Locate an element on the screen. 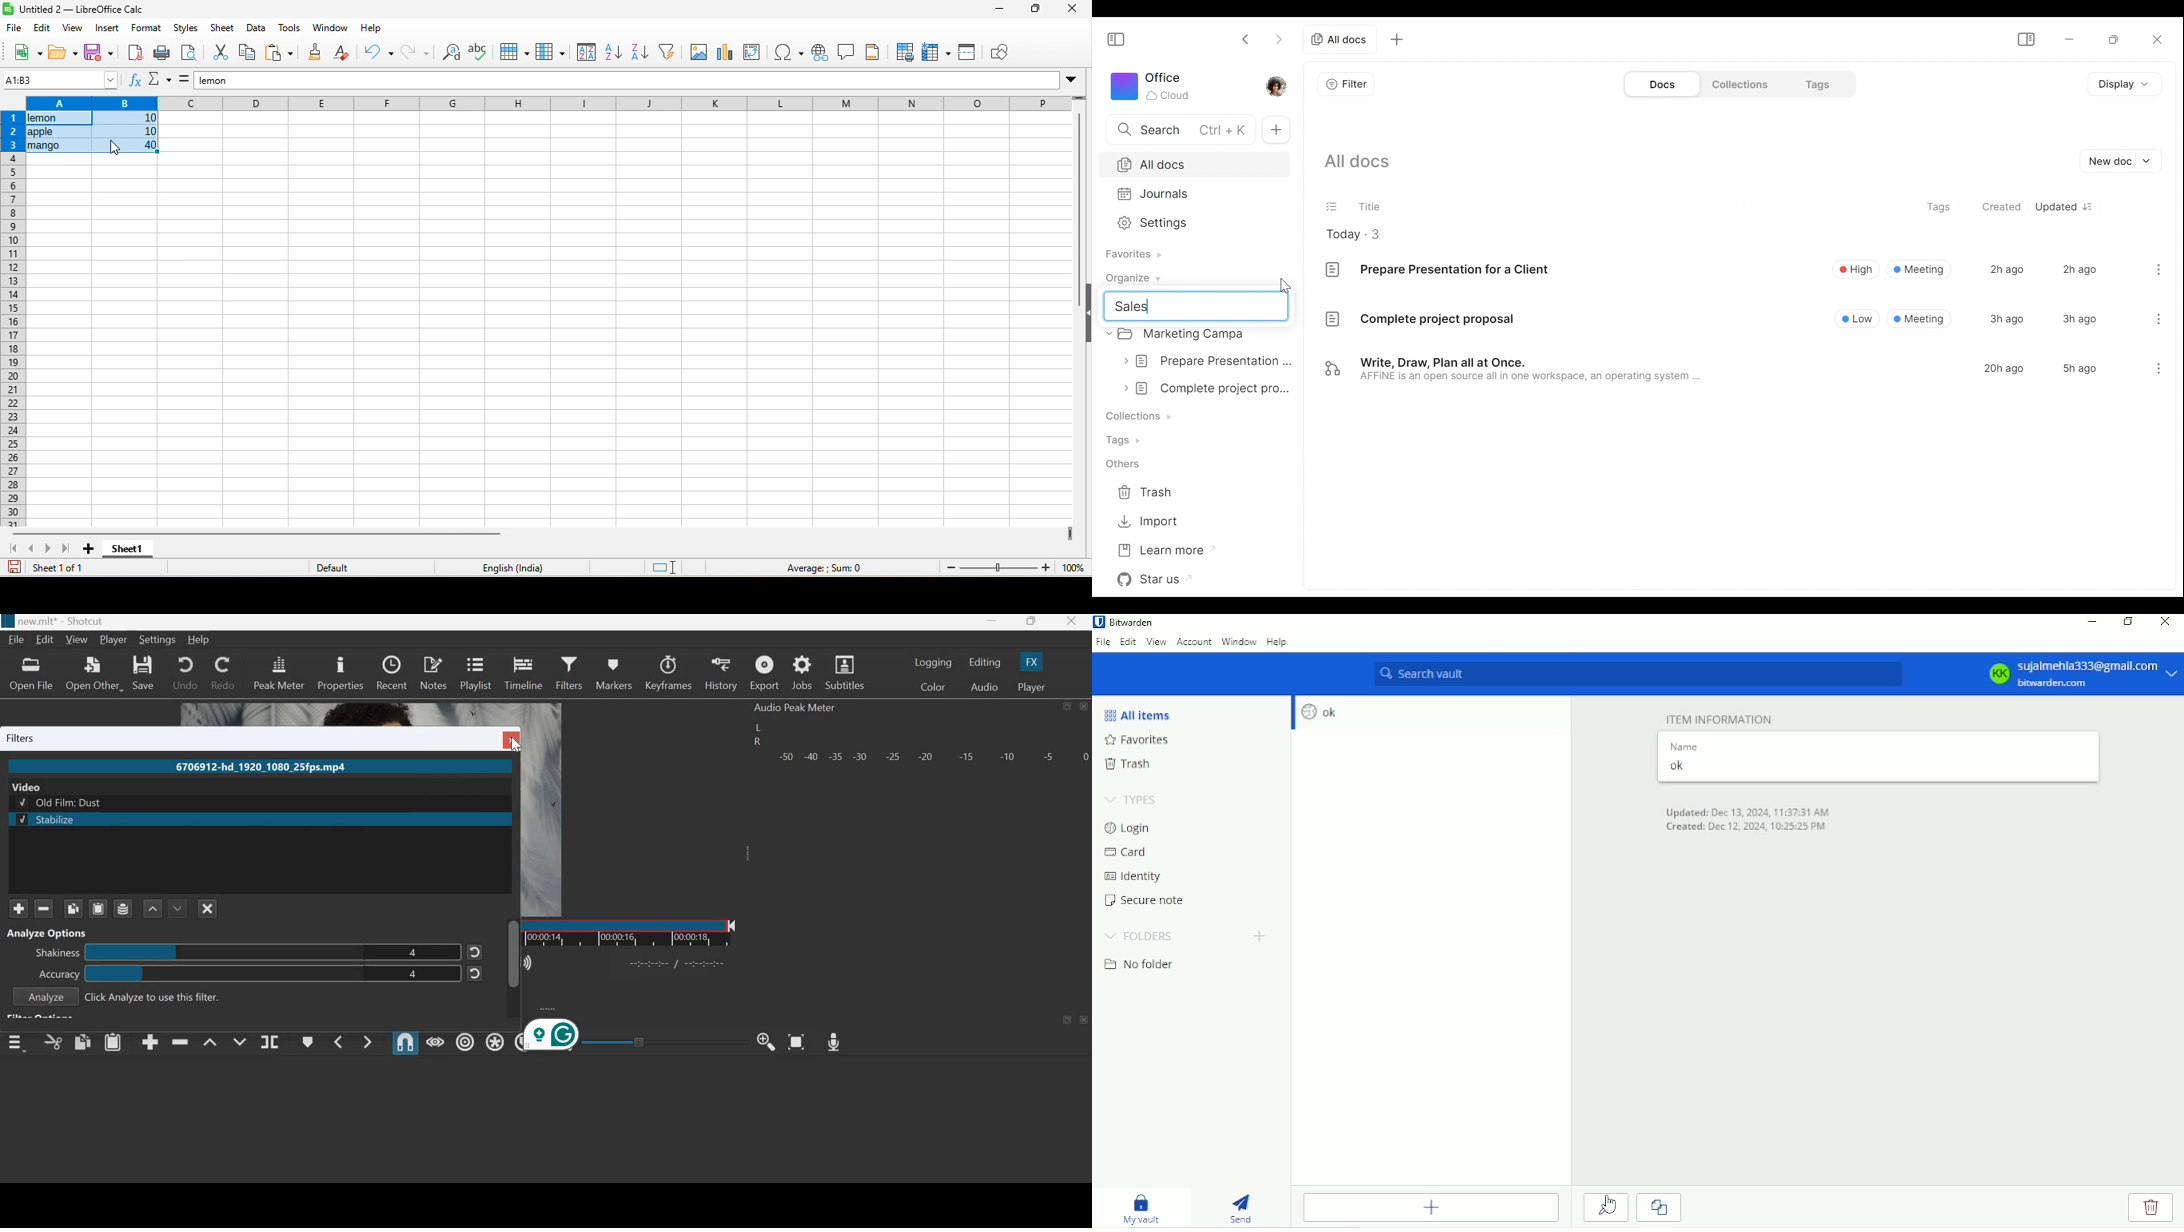 The height and width of the screenshot is (1232, 2184). sheet is located at coordinates (225, 29).